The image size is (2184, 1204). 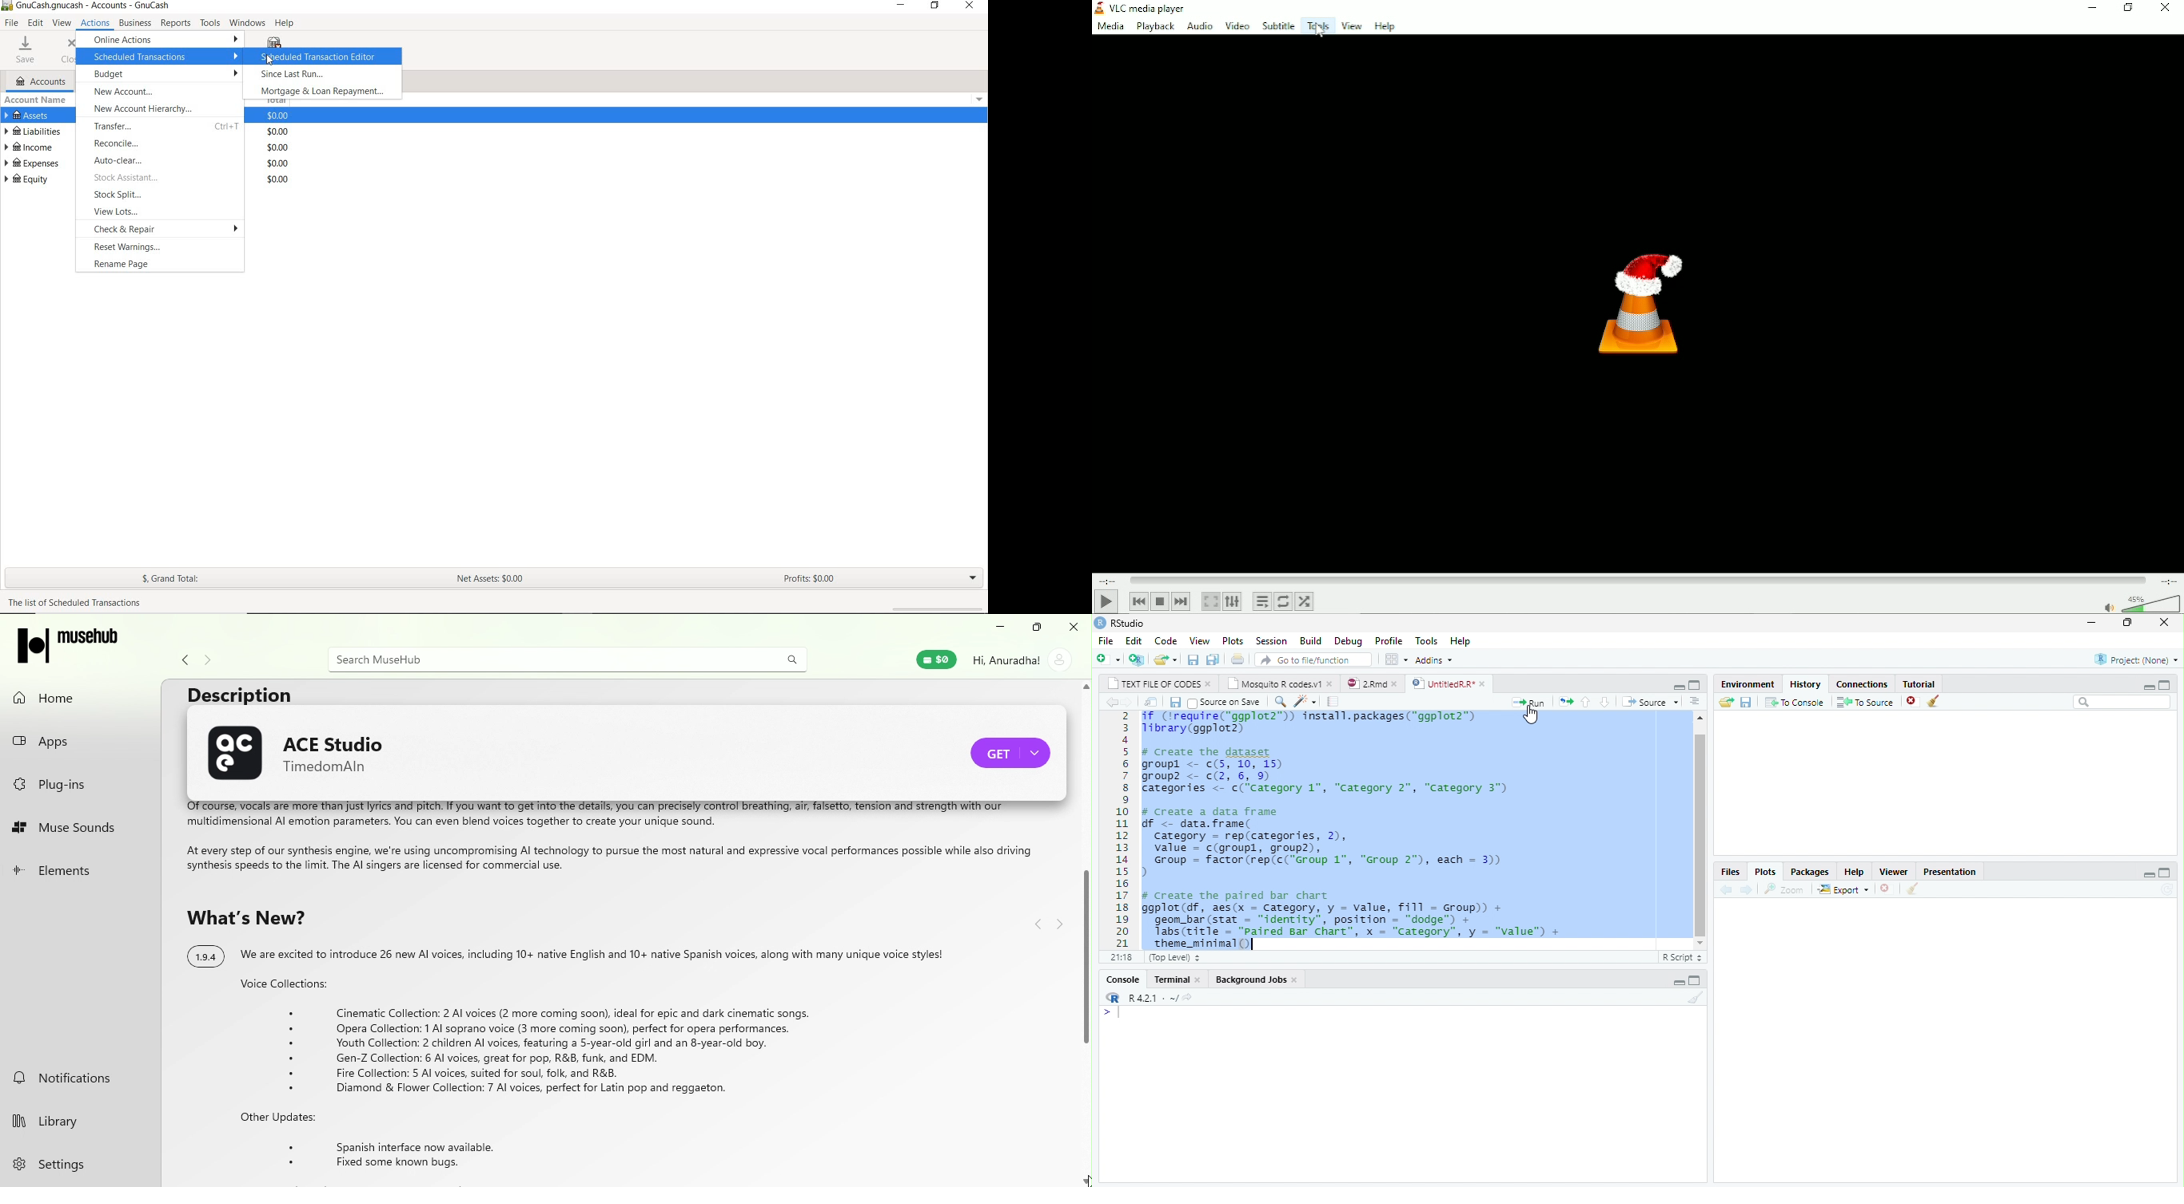 I want to click on account, so click(x=1024, y=664).